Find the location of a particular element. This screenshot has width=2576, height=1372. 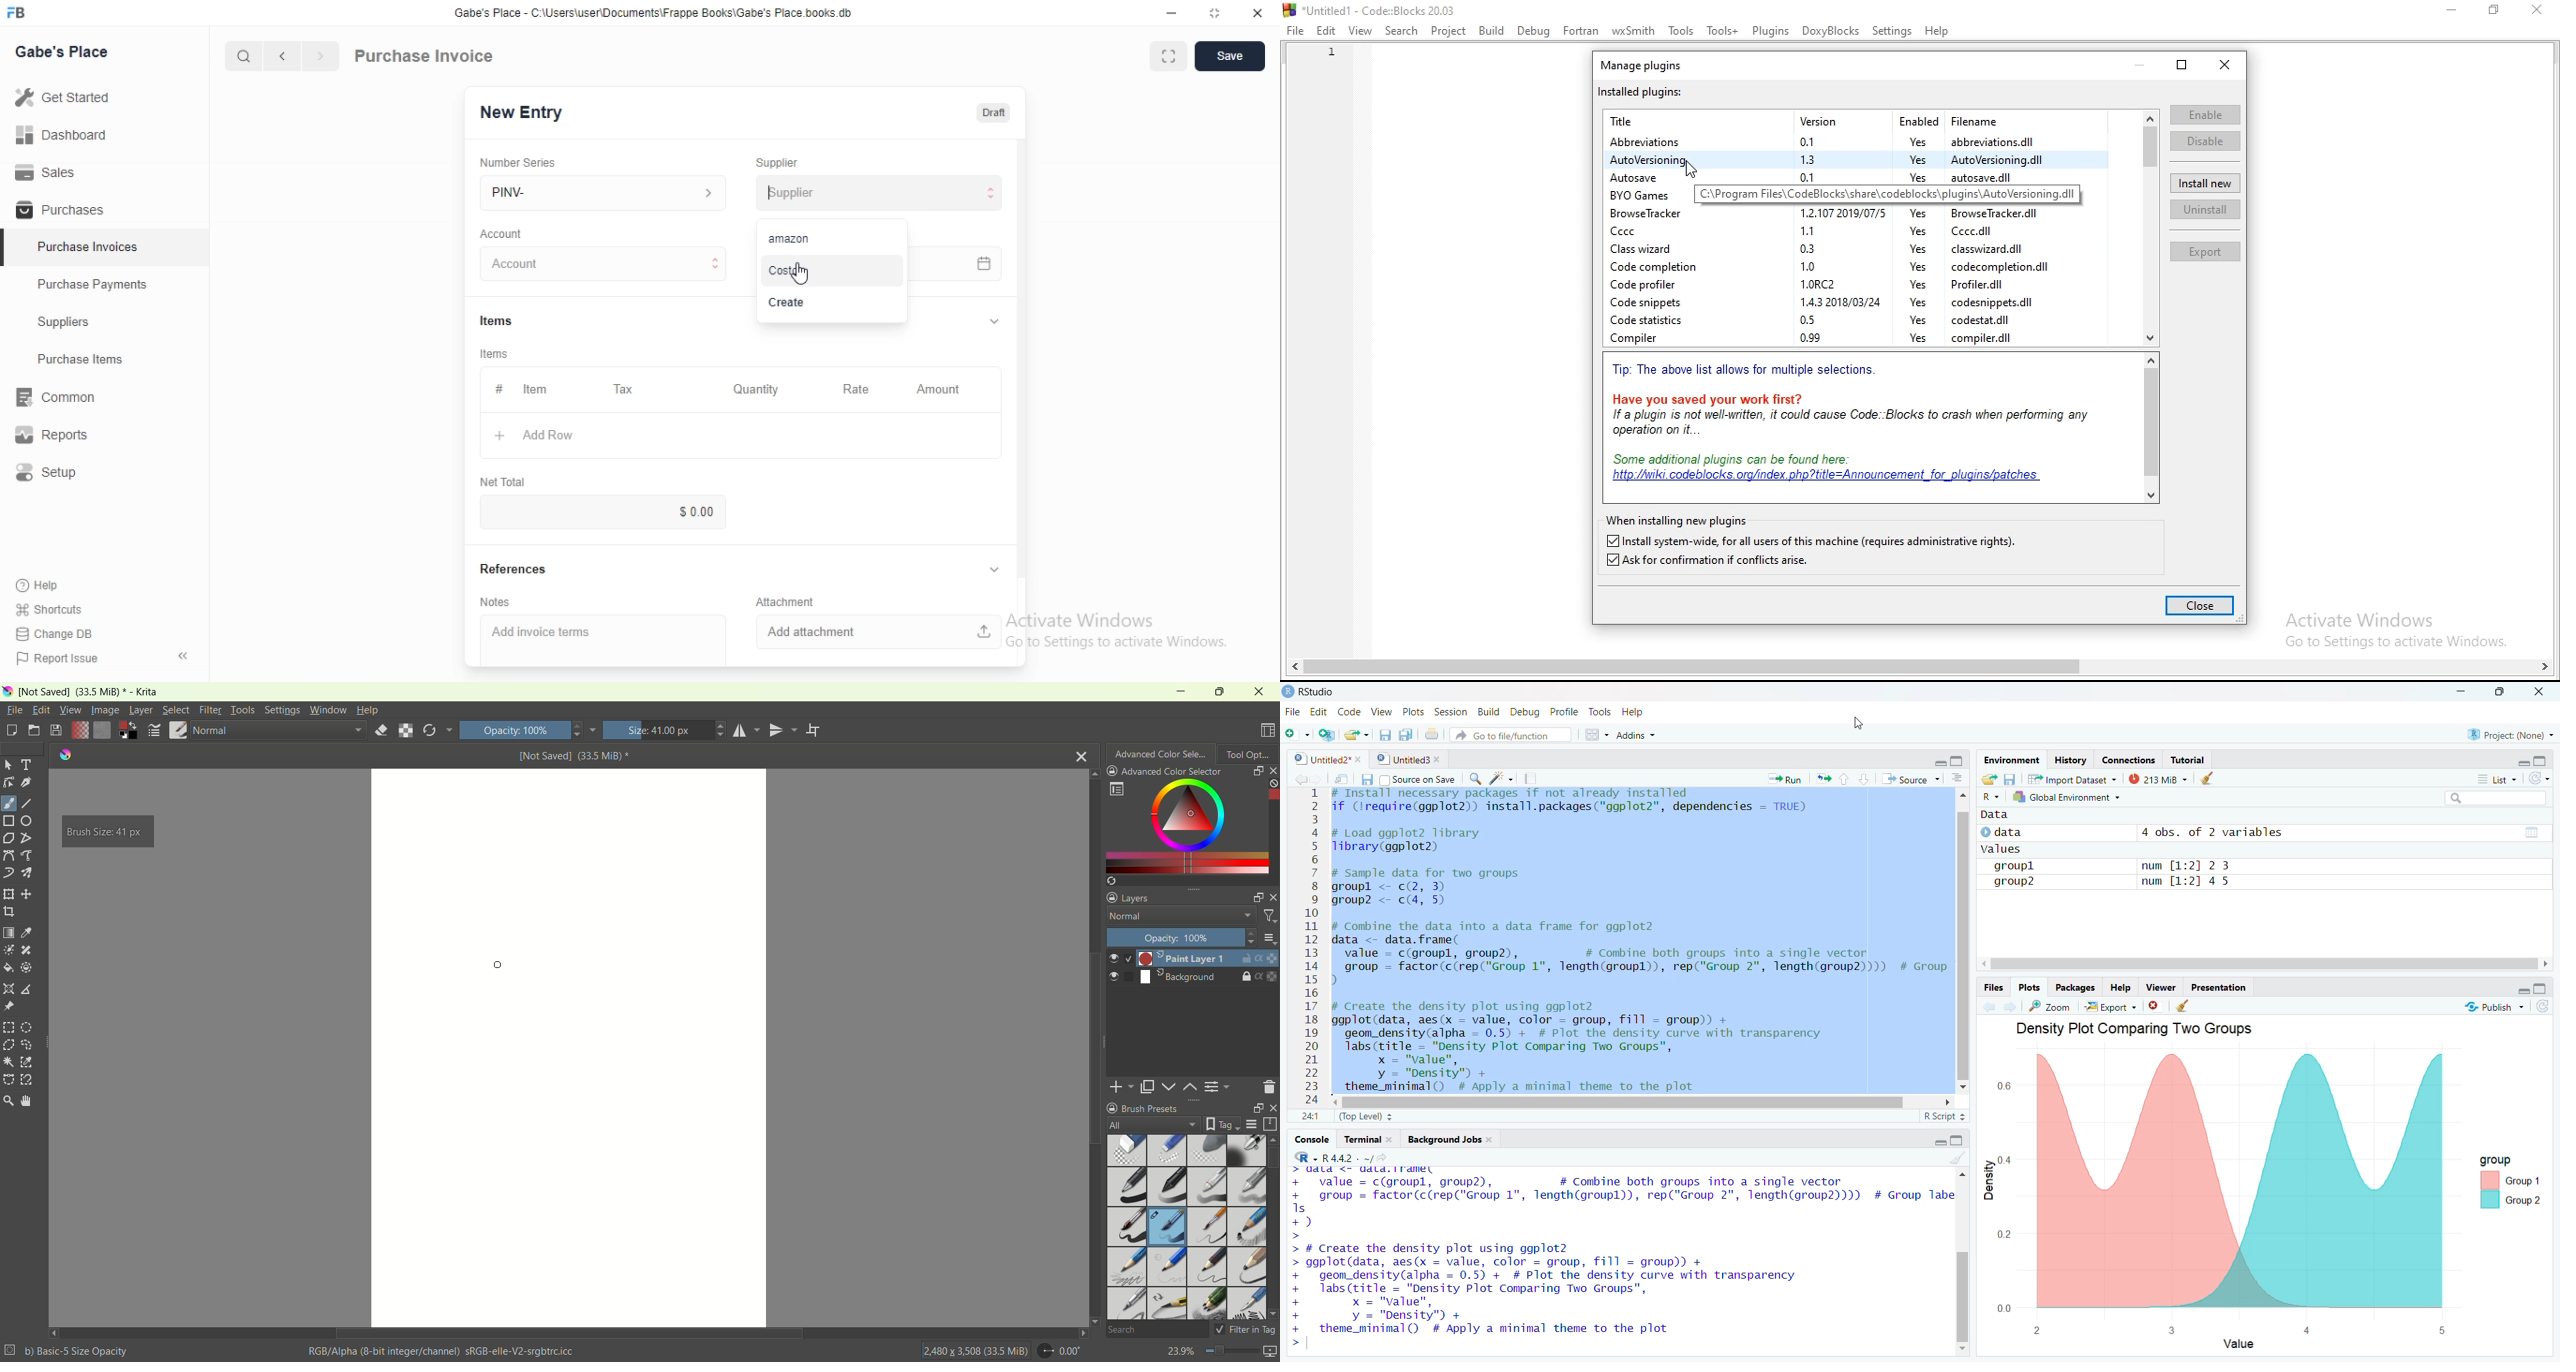

draw a gradient is located at coordinates (9, 932).